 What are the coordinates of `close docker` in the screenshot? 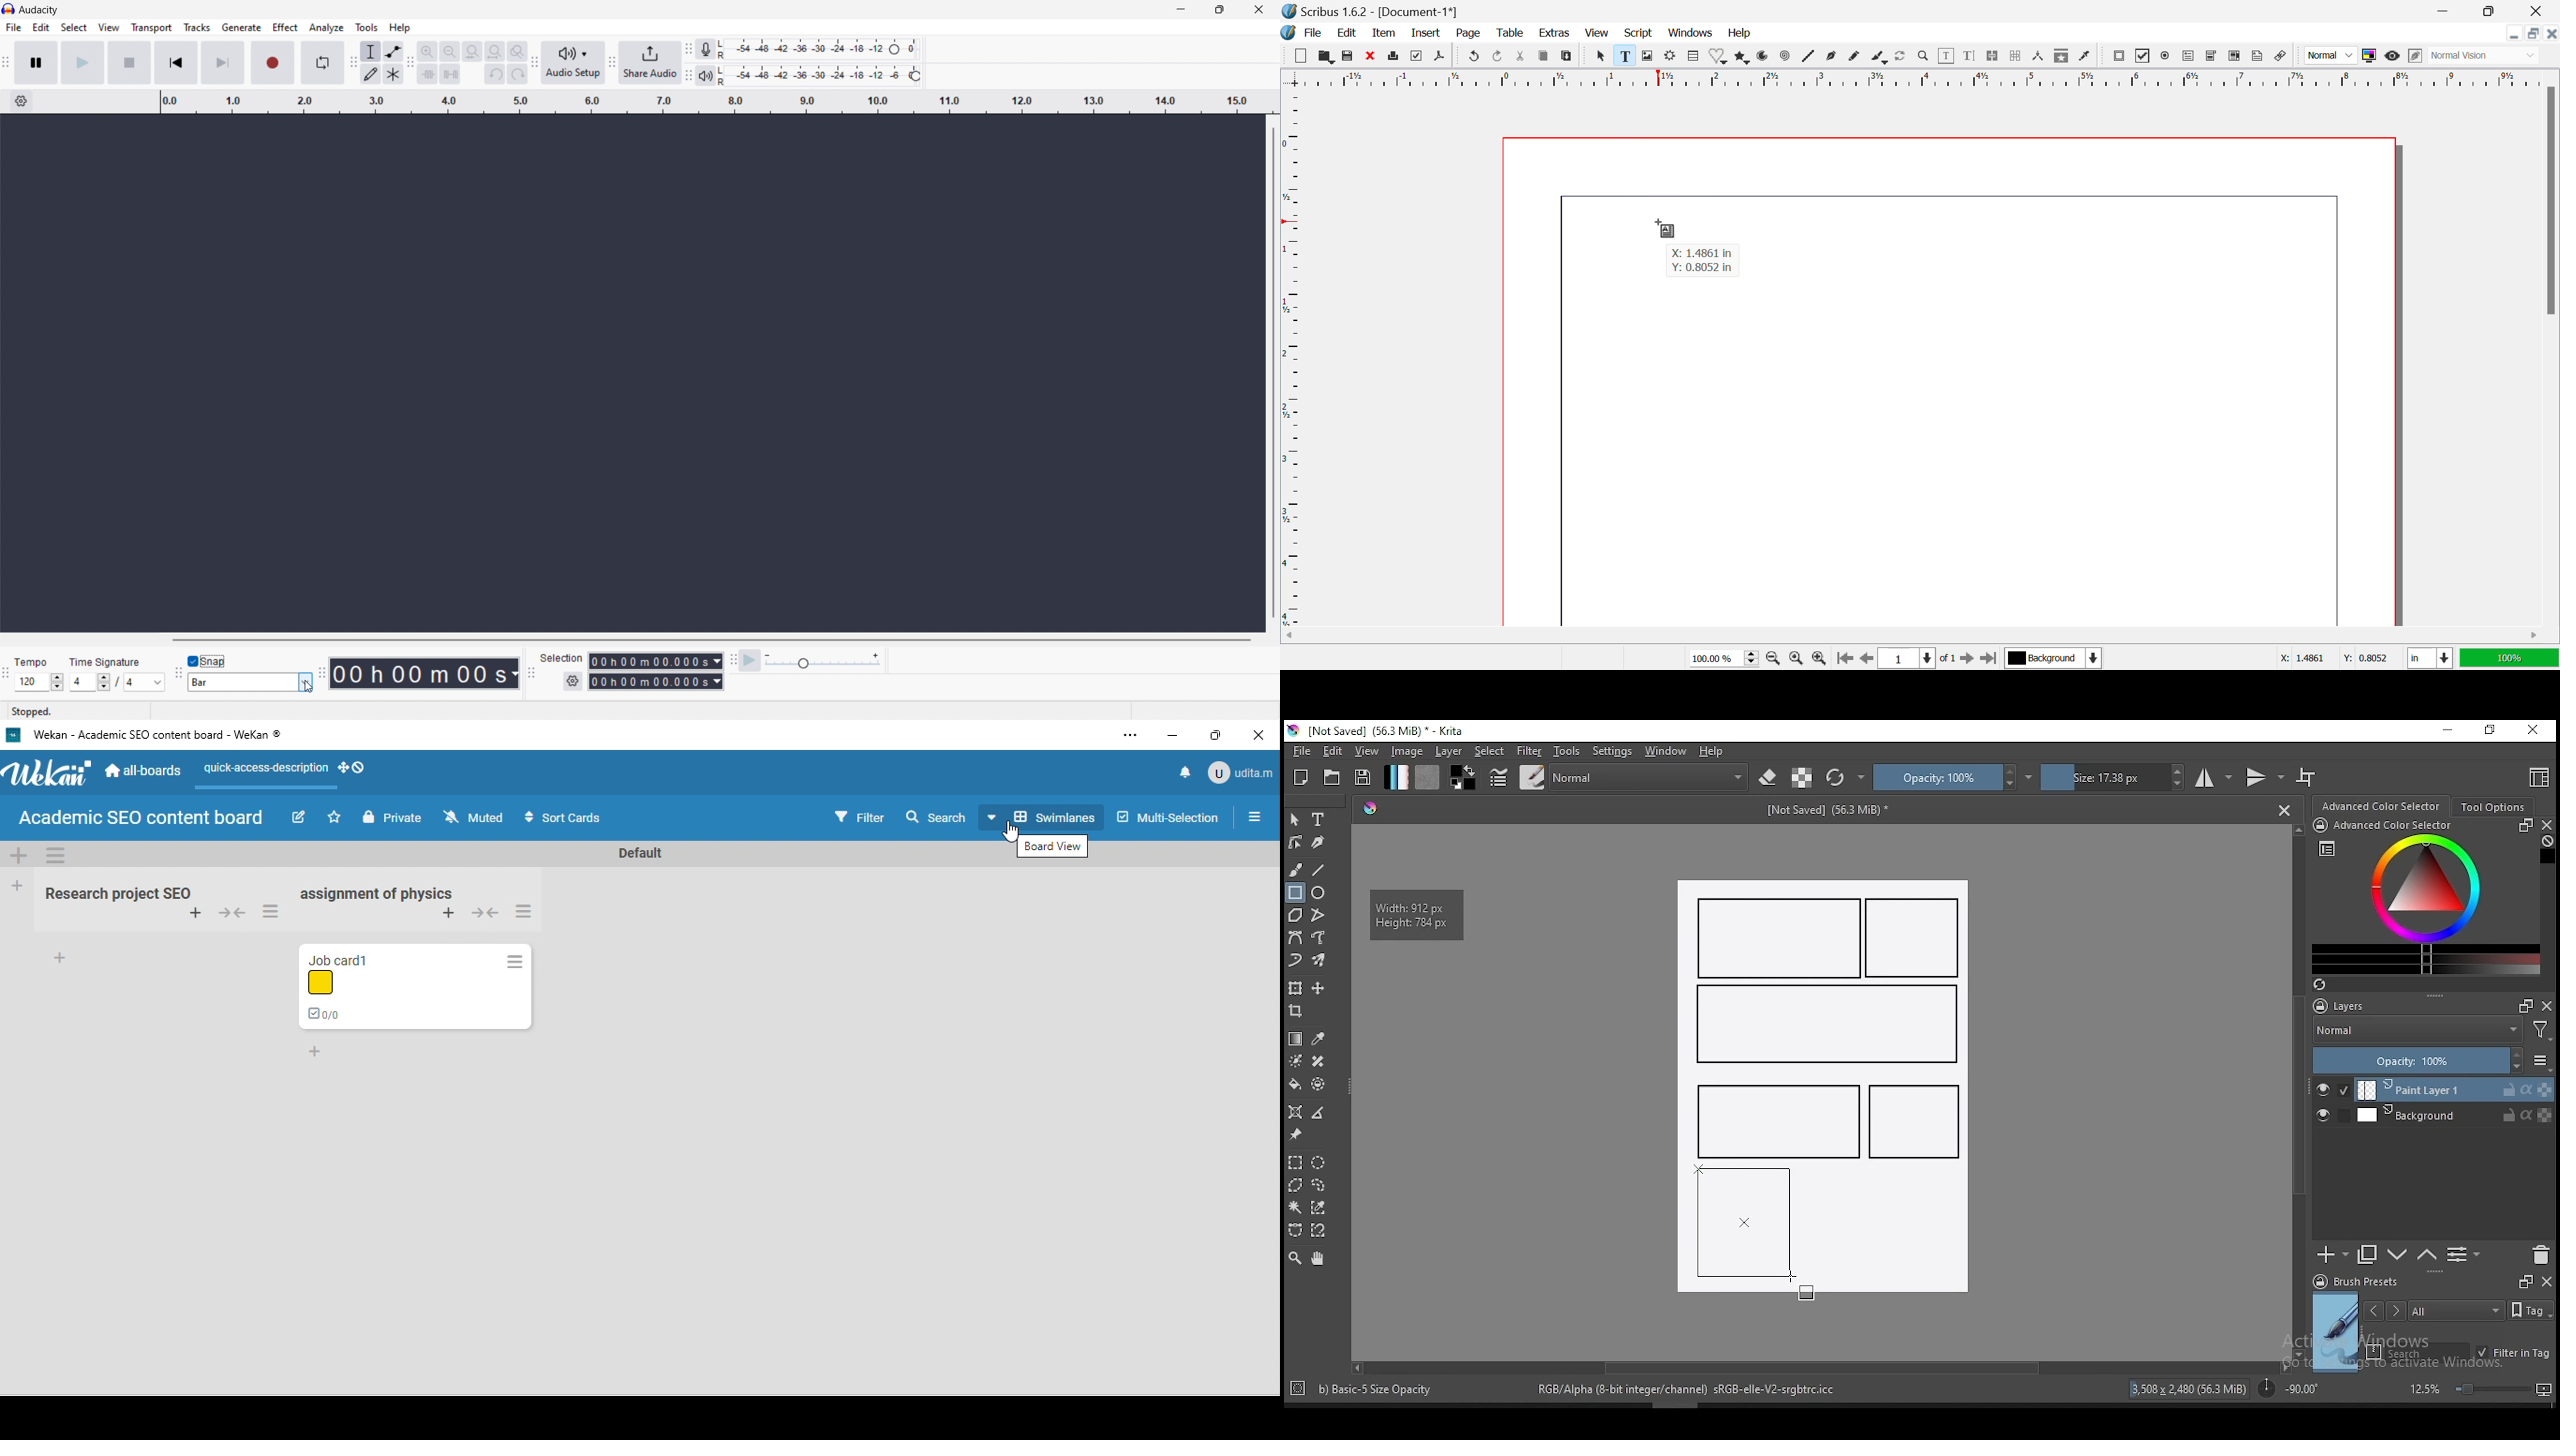 It's located at (2547, 1005).